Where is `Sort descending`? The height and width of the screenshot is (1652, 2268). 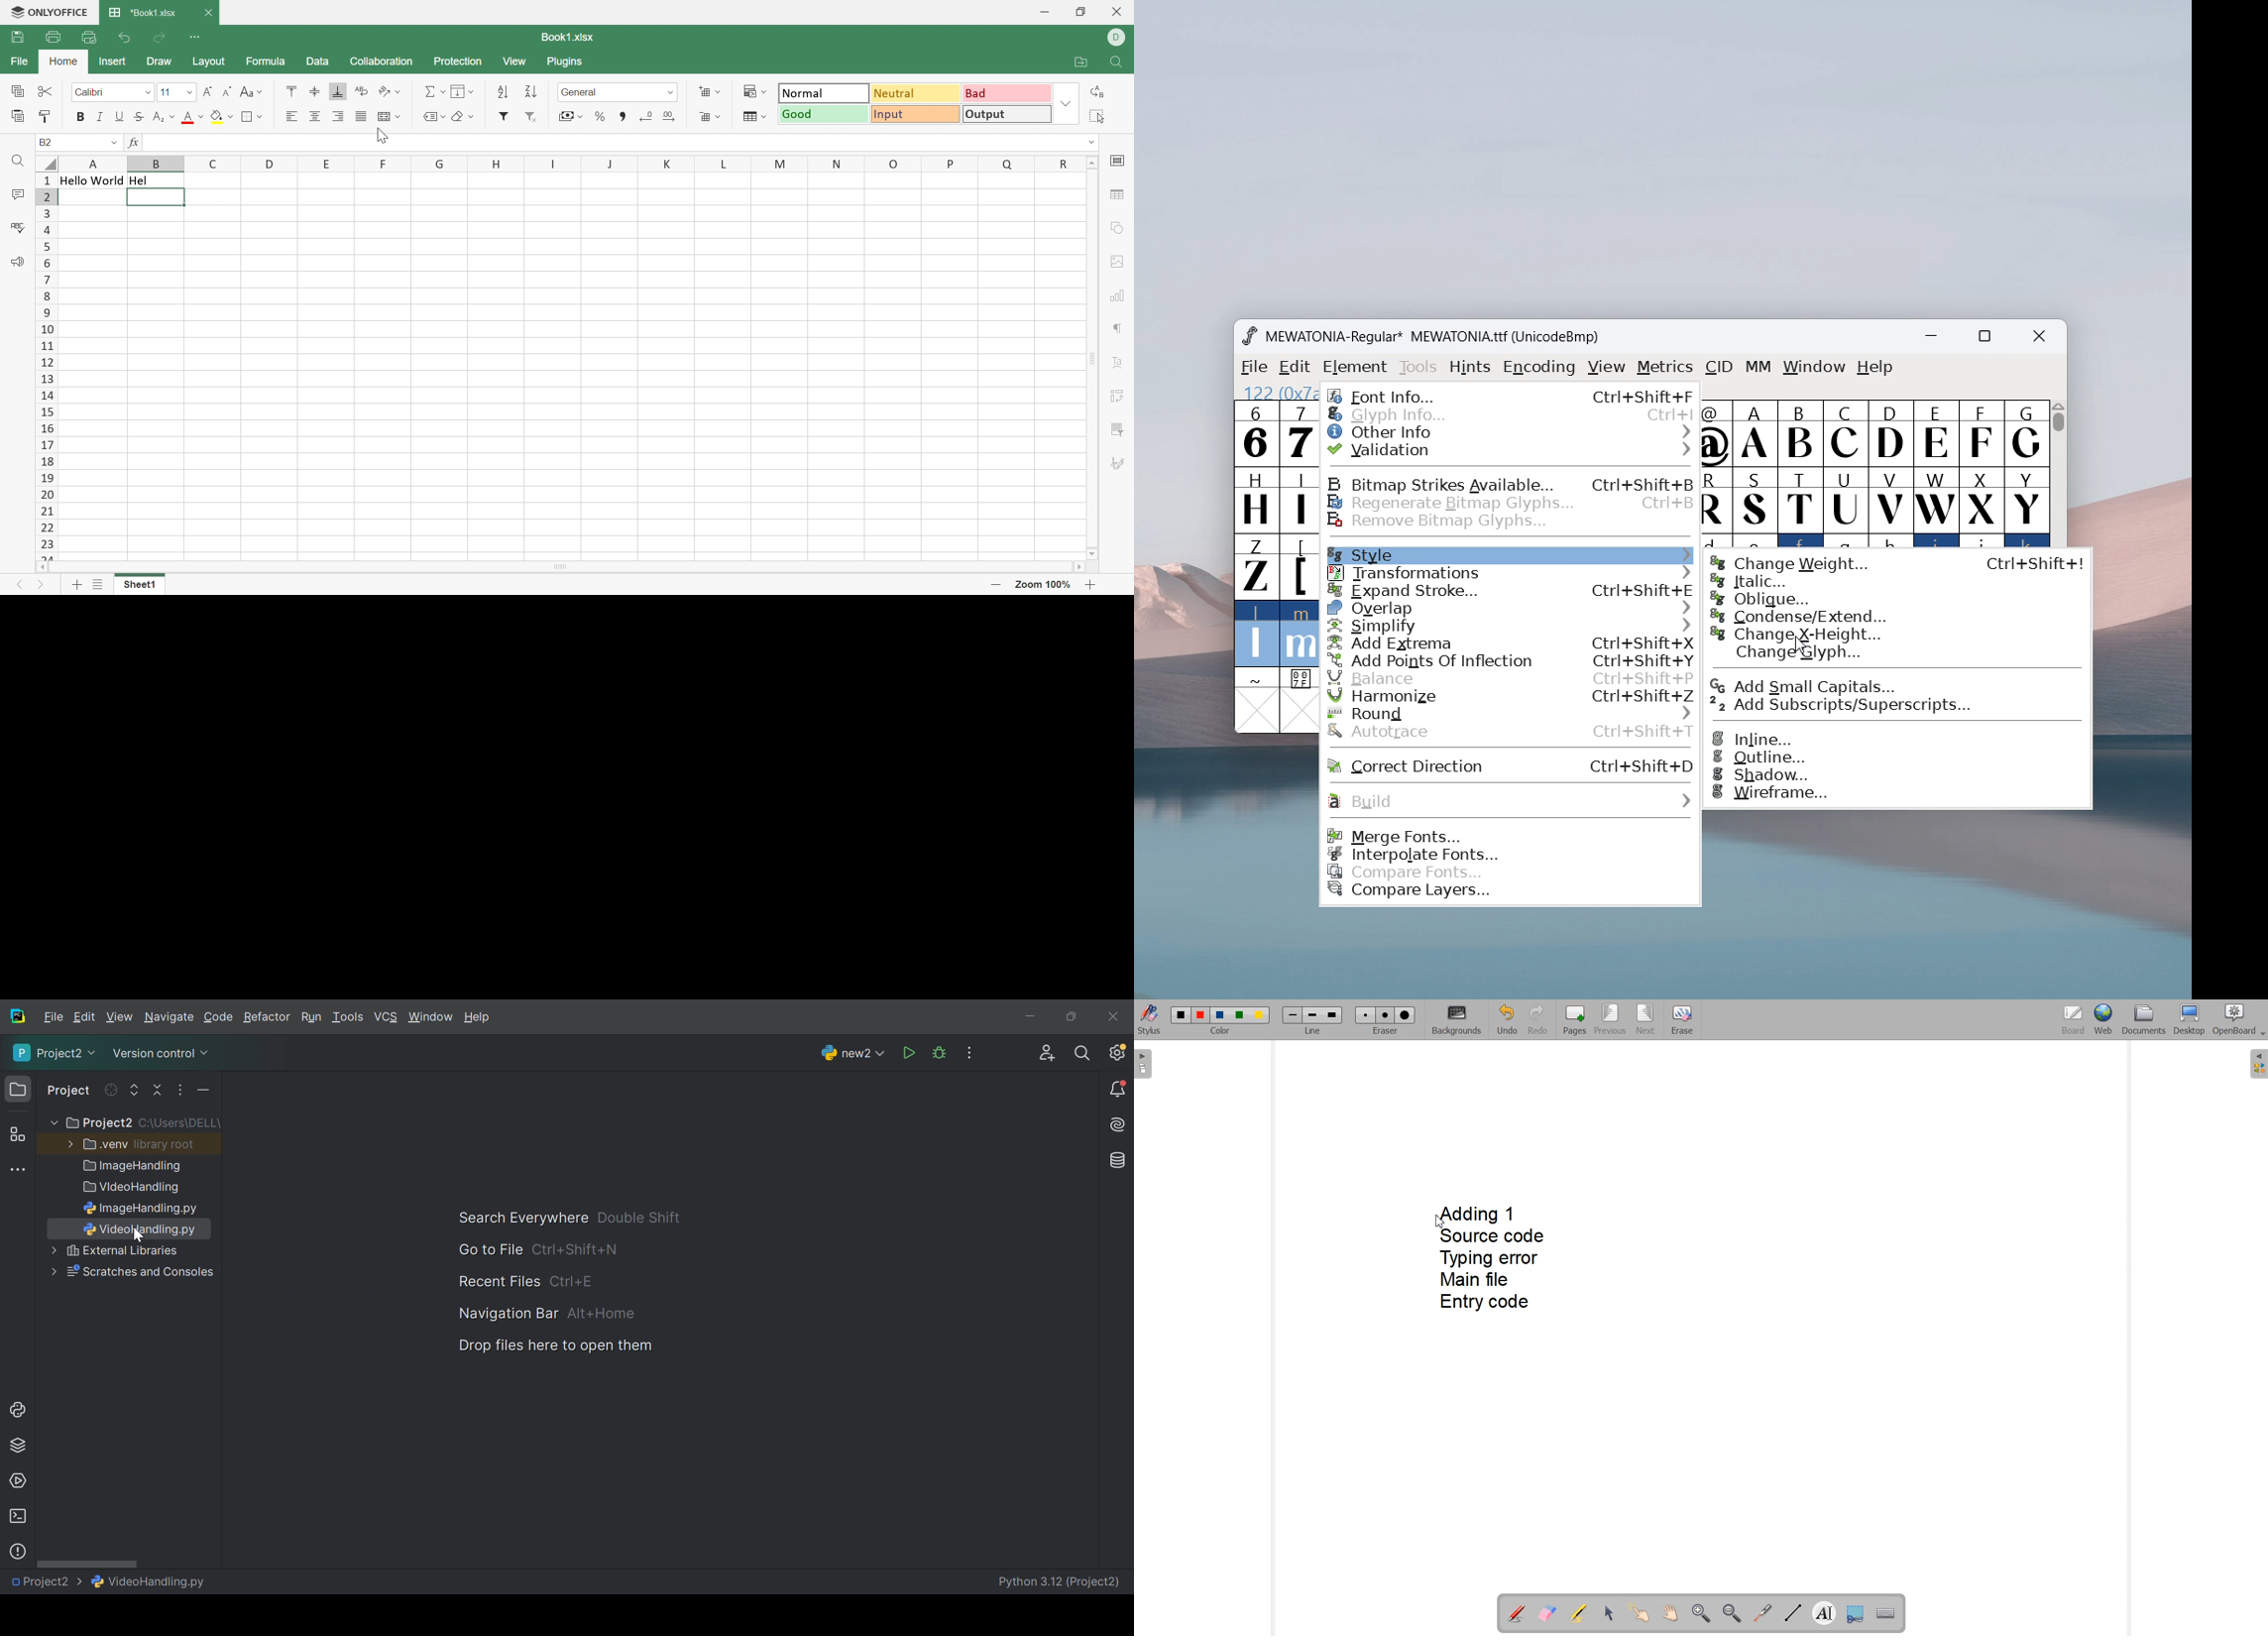 Sort descending is located at coordinates (531, 92).